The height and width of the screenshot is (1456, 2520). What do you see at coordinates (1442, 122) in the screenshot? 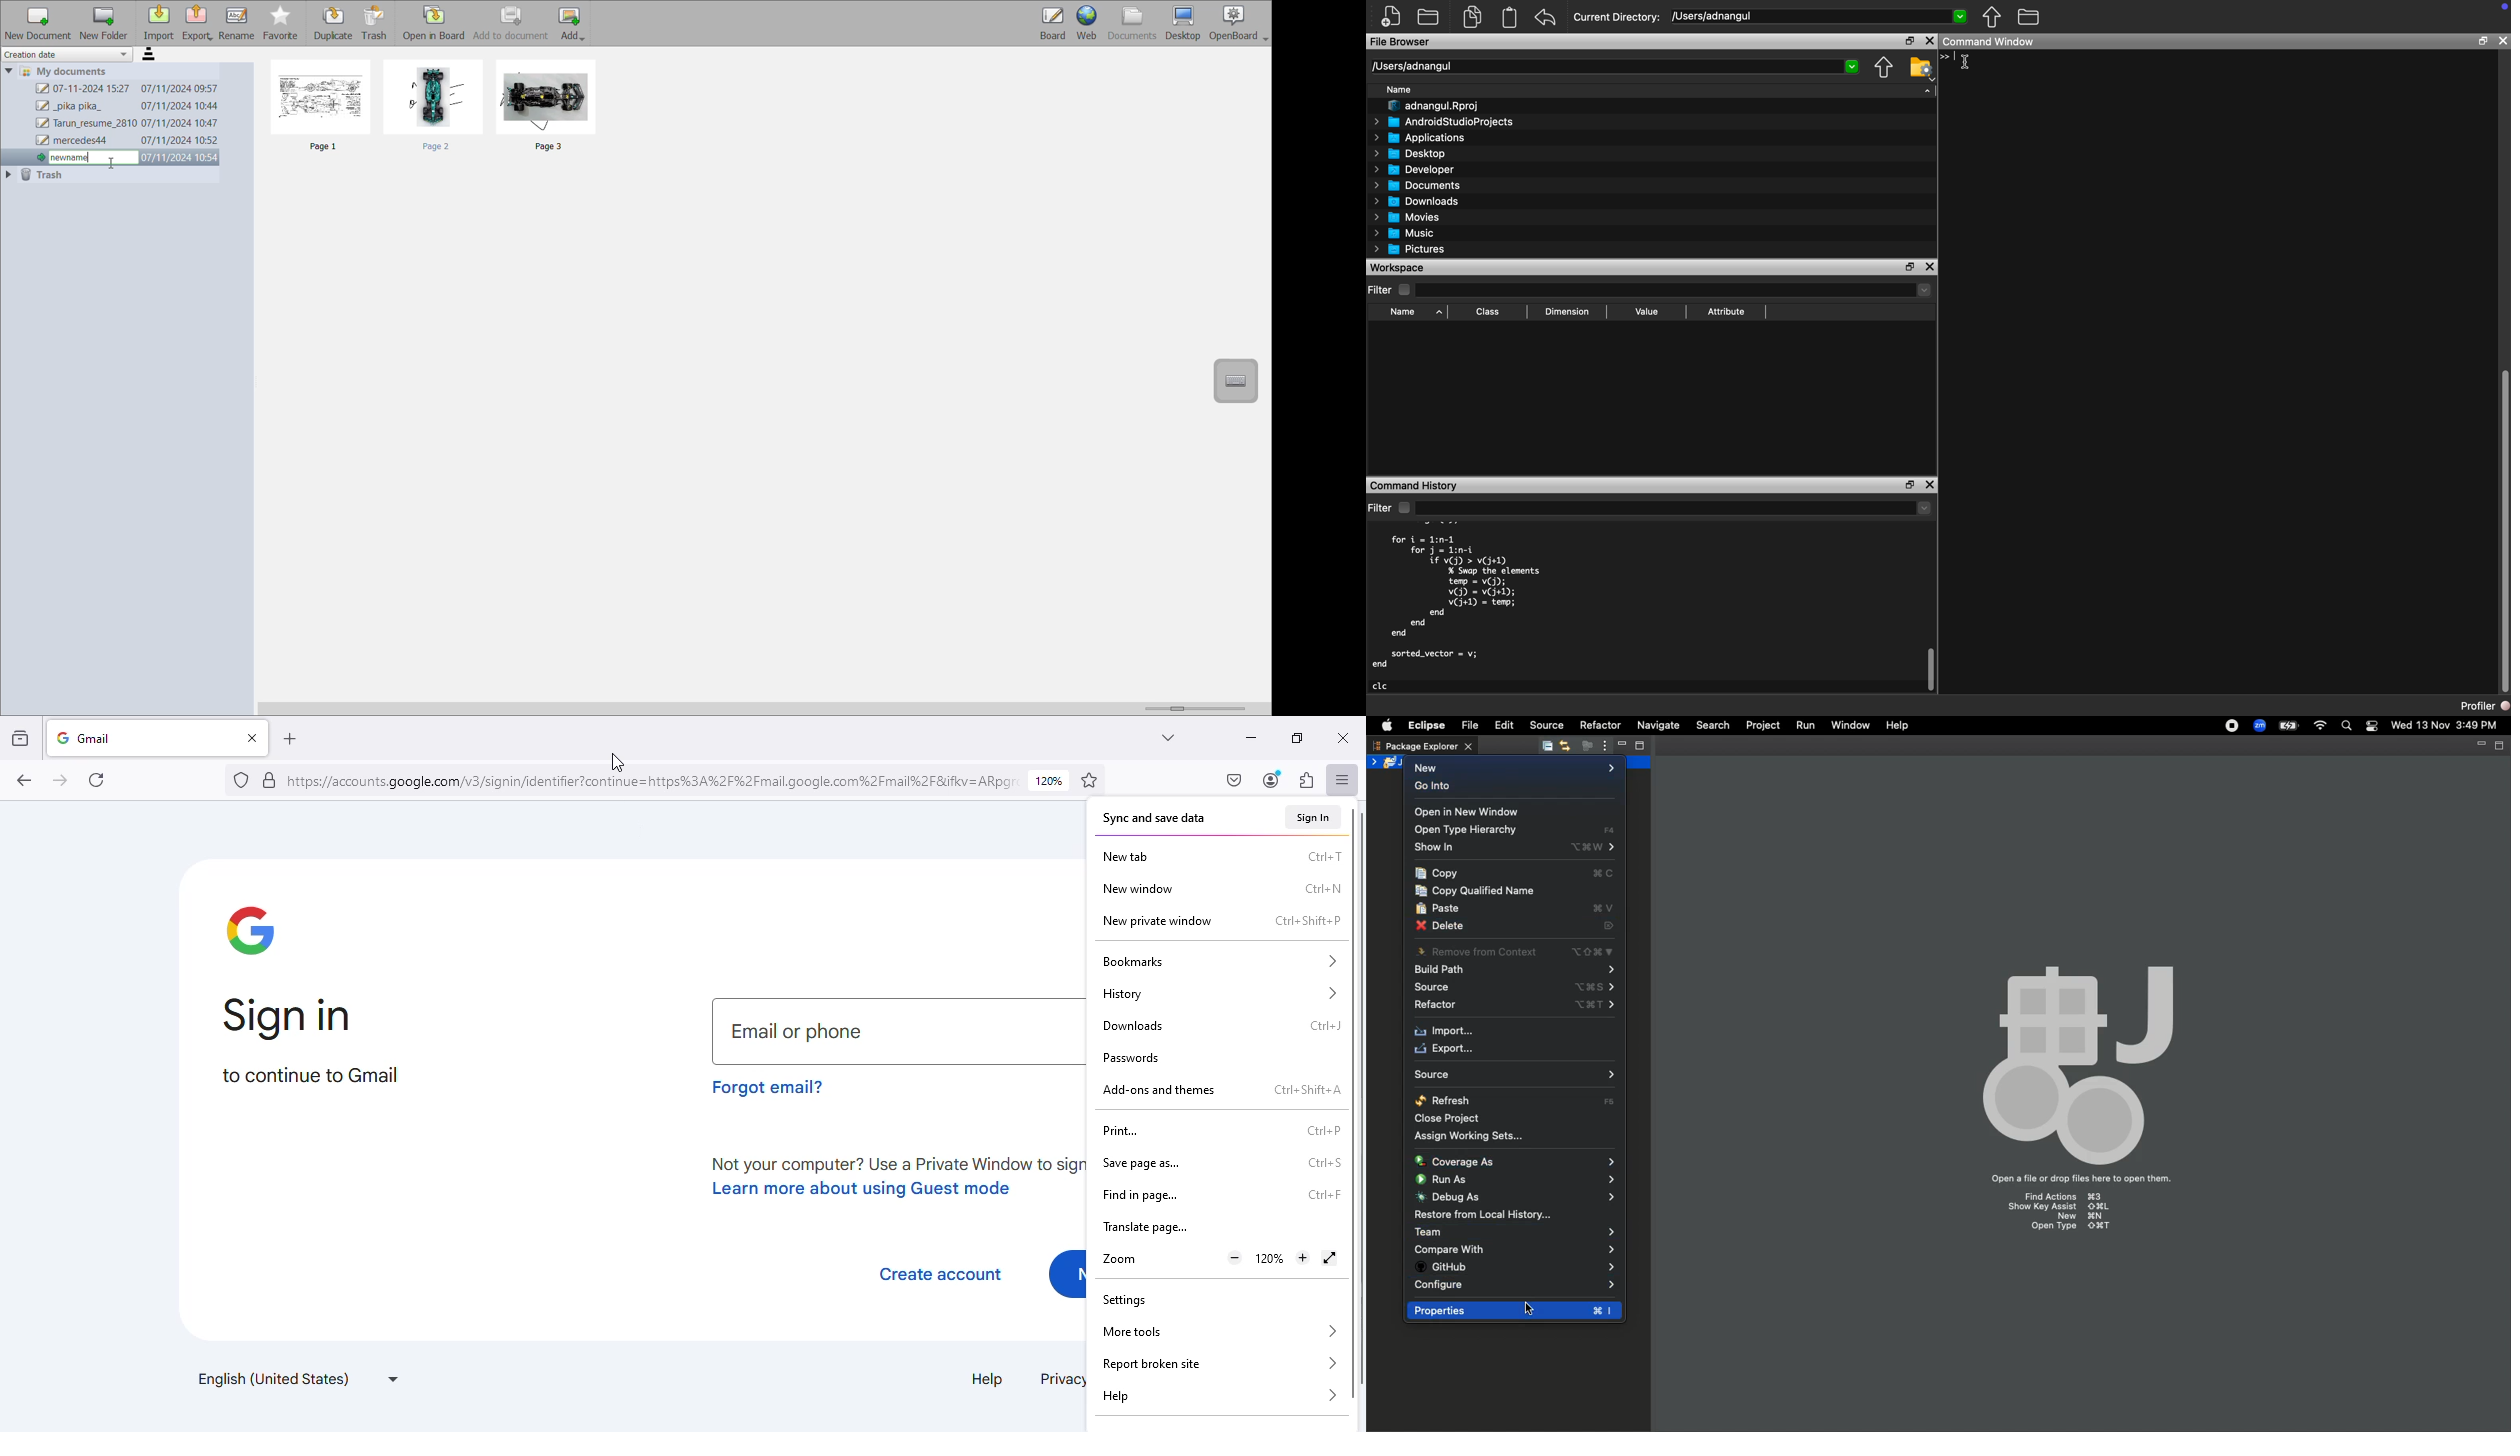
I see `AndroidStudioProjects` at bounding box center [1442, 122].